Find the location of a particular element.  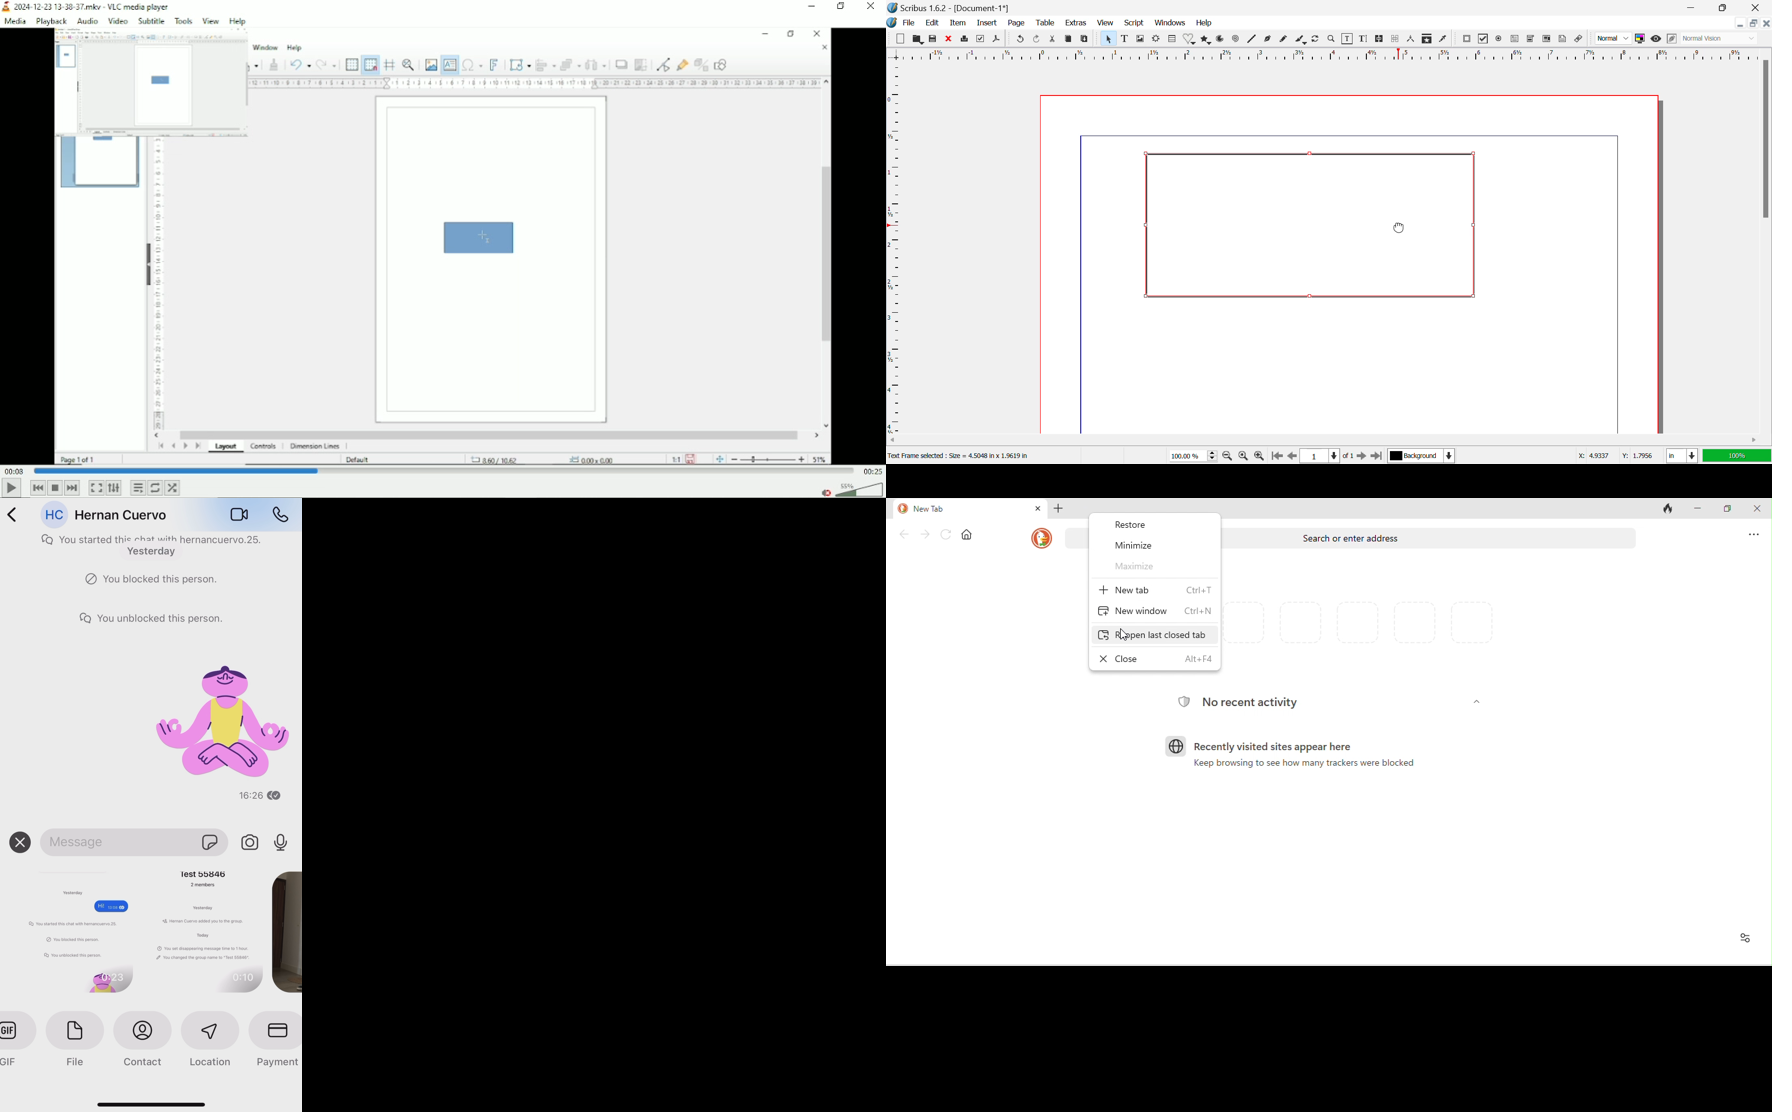

Restore down is located at coordinates (842, 6).